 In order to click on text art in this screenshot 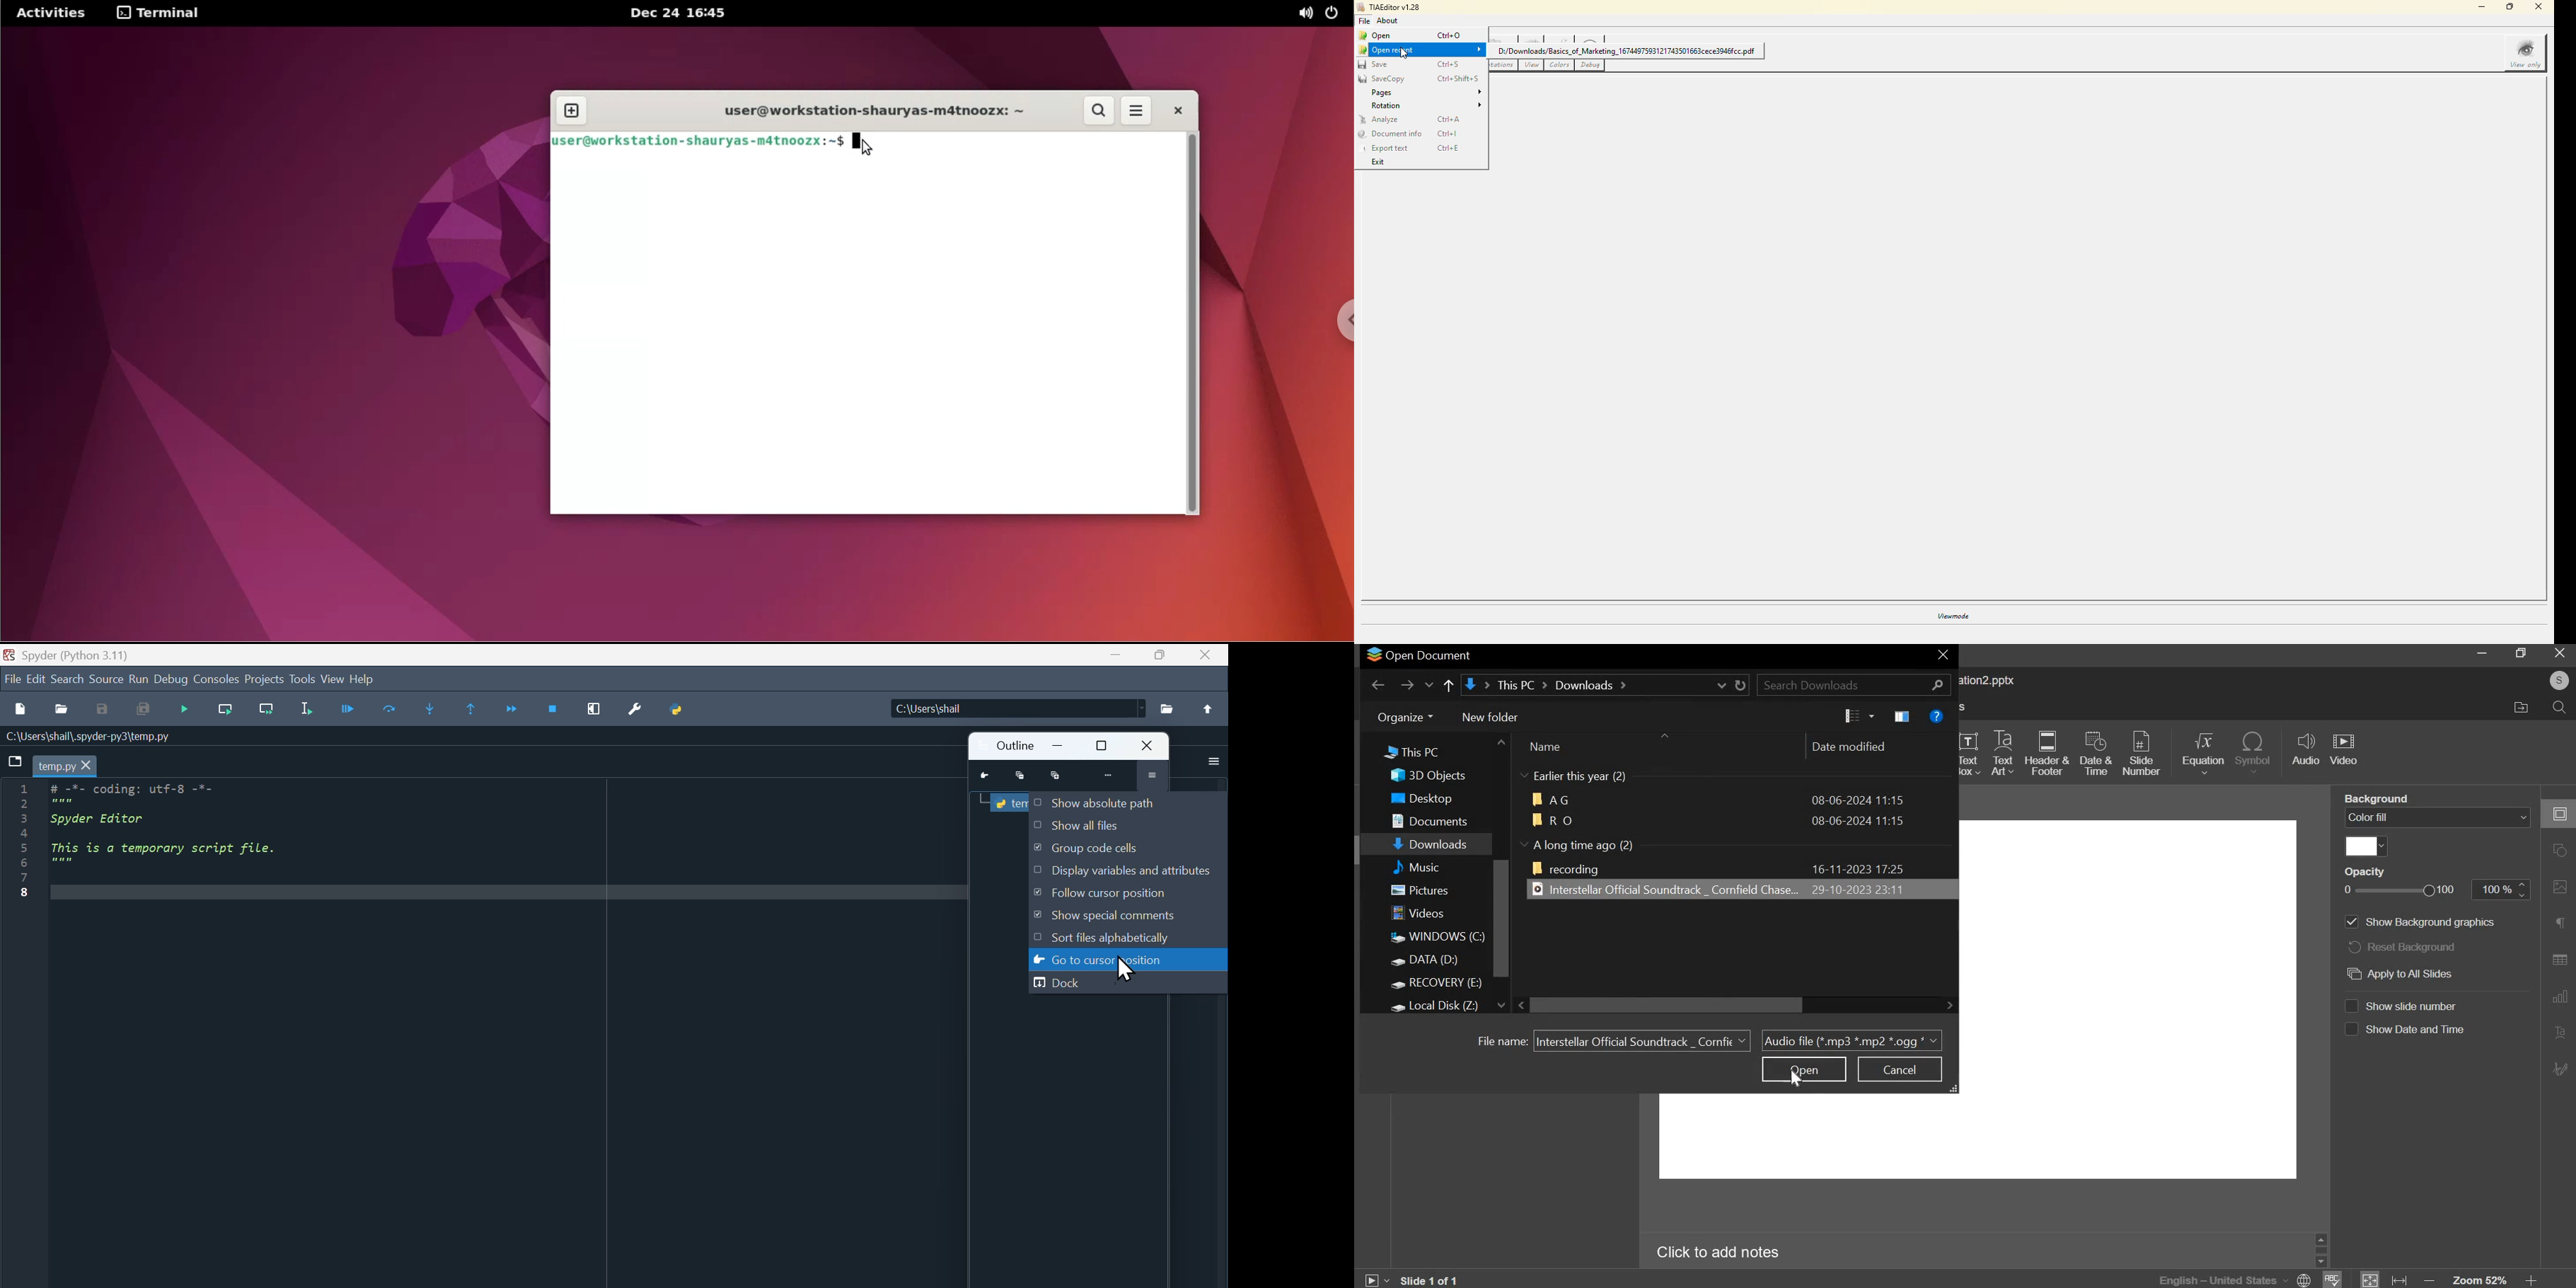, I will do `click(2004, 753)`.